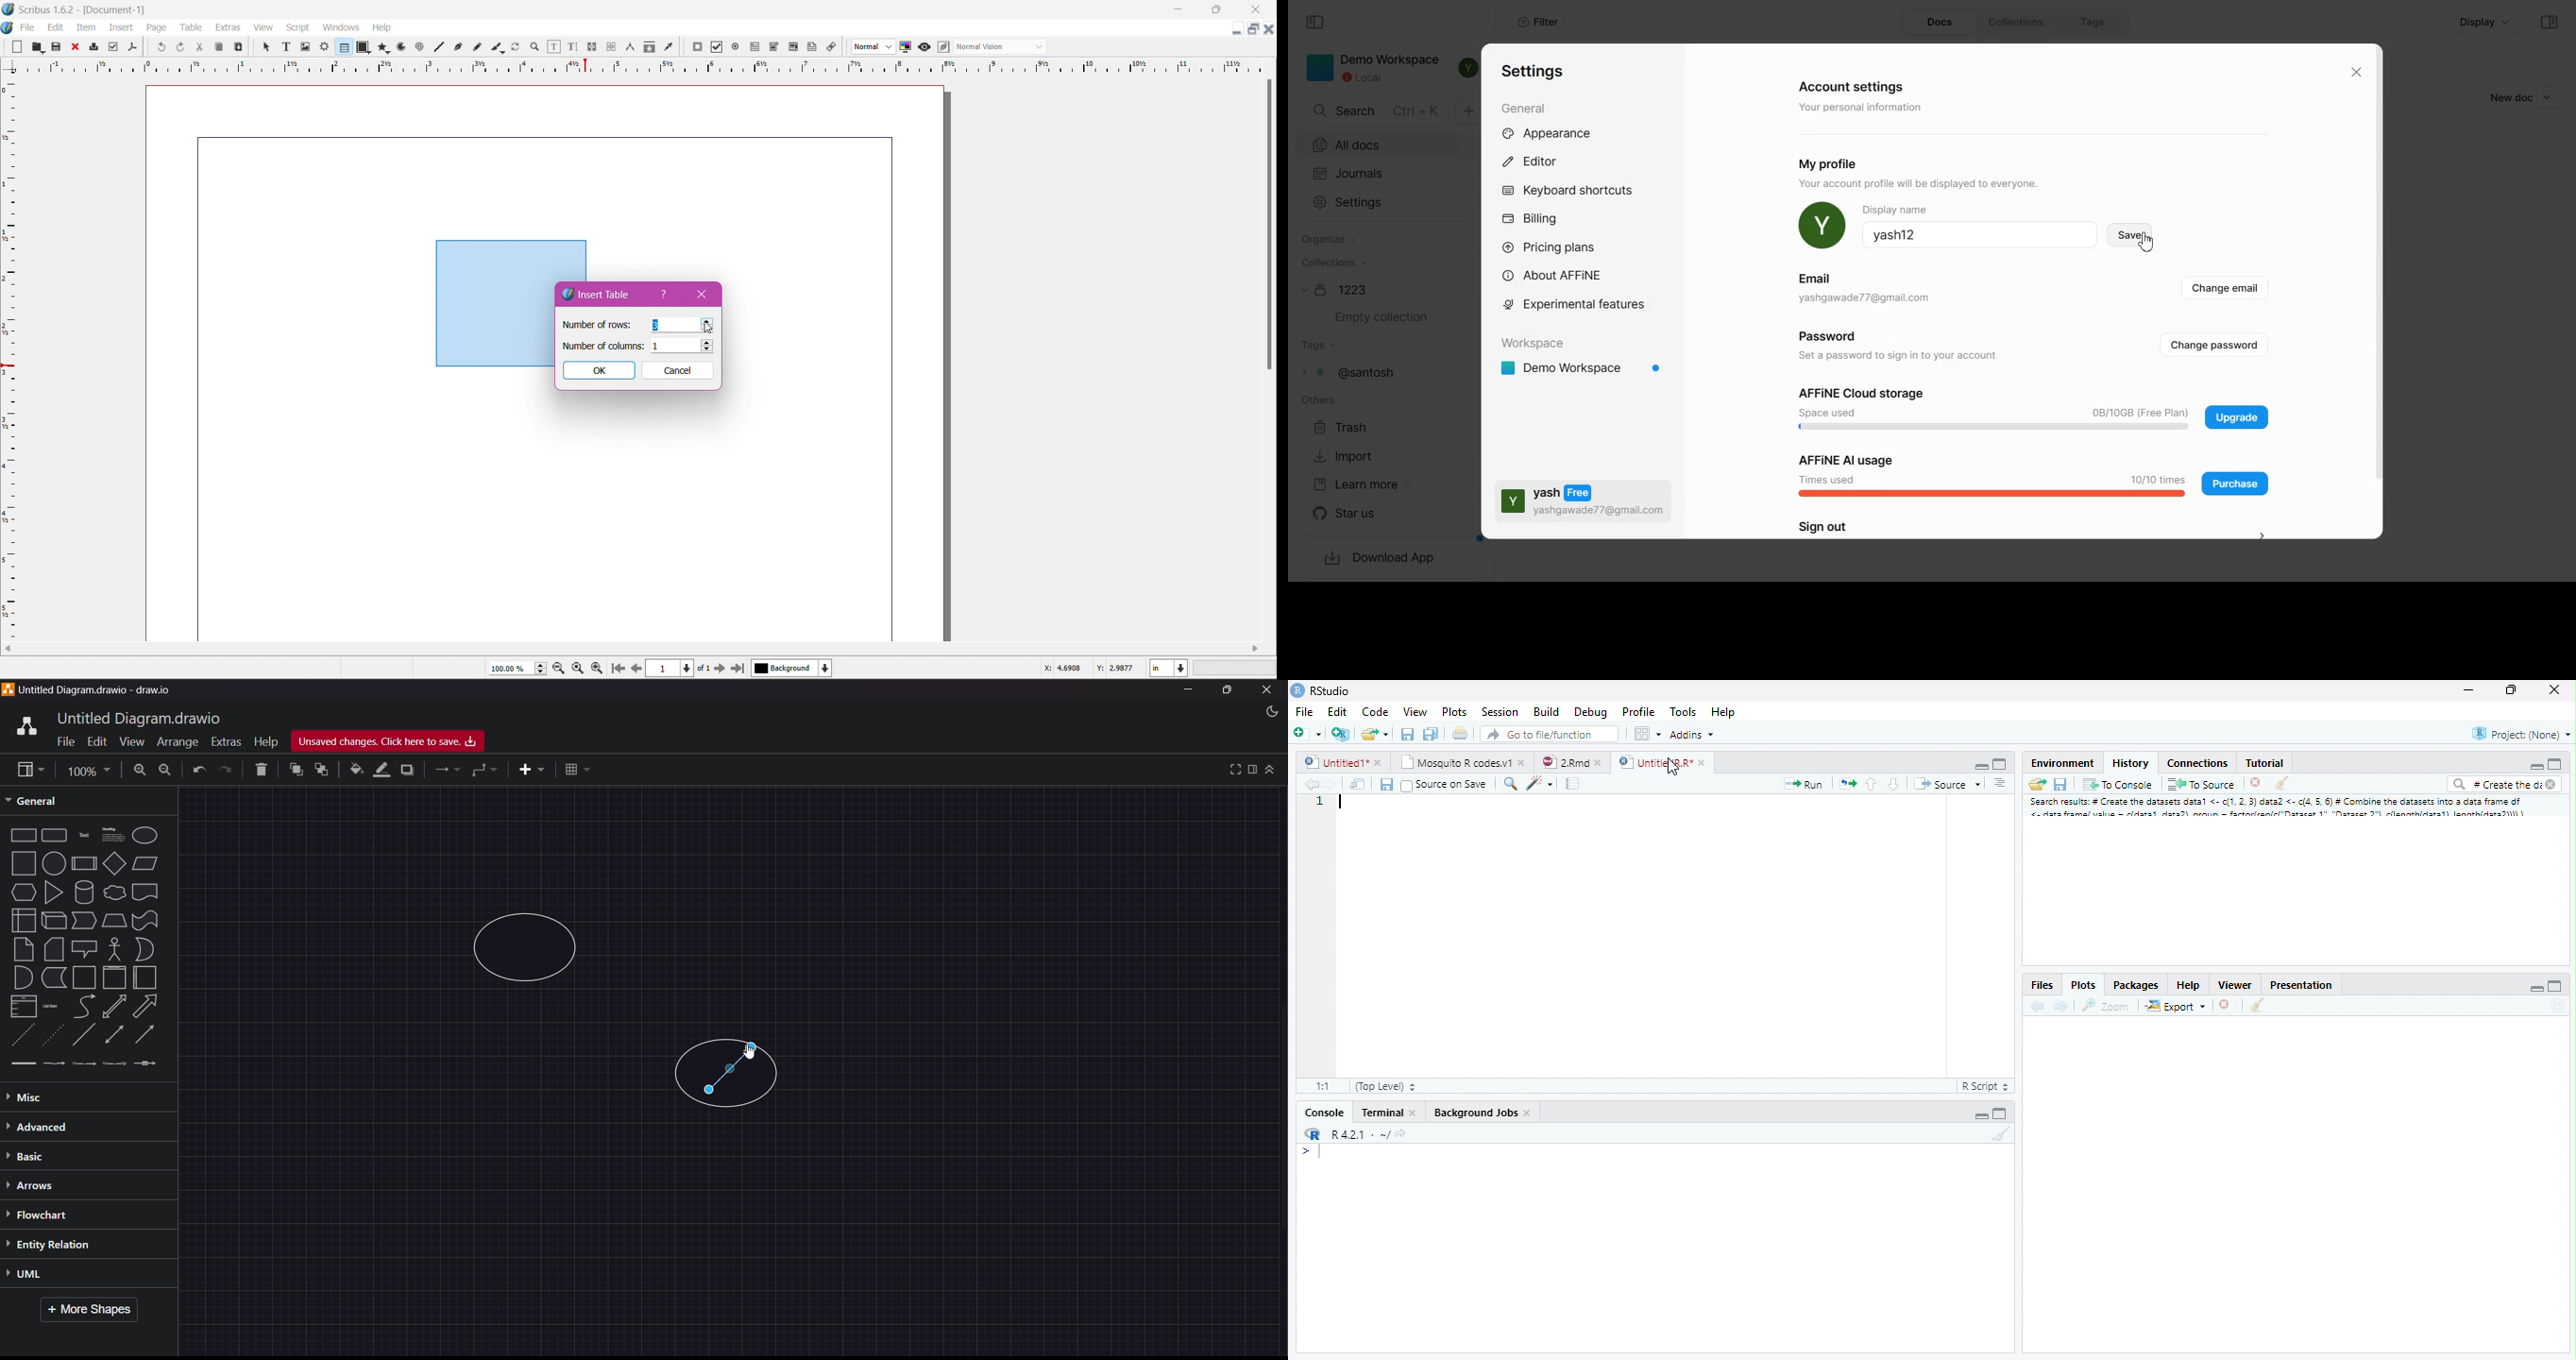 The height and width of the screenshot is (1372, 2576). What do you see at coordinates (1338, 713) in the screenshot?
I see `Edit` at bounding box center [1338, 713].